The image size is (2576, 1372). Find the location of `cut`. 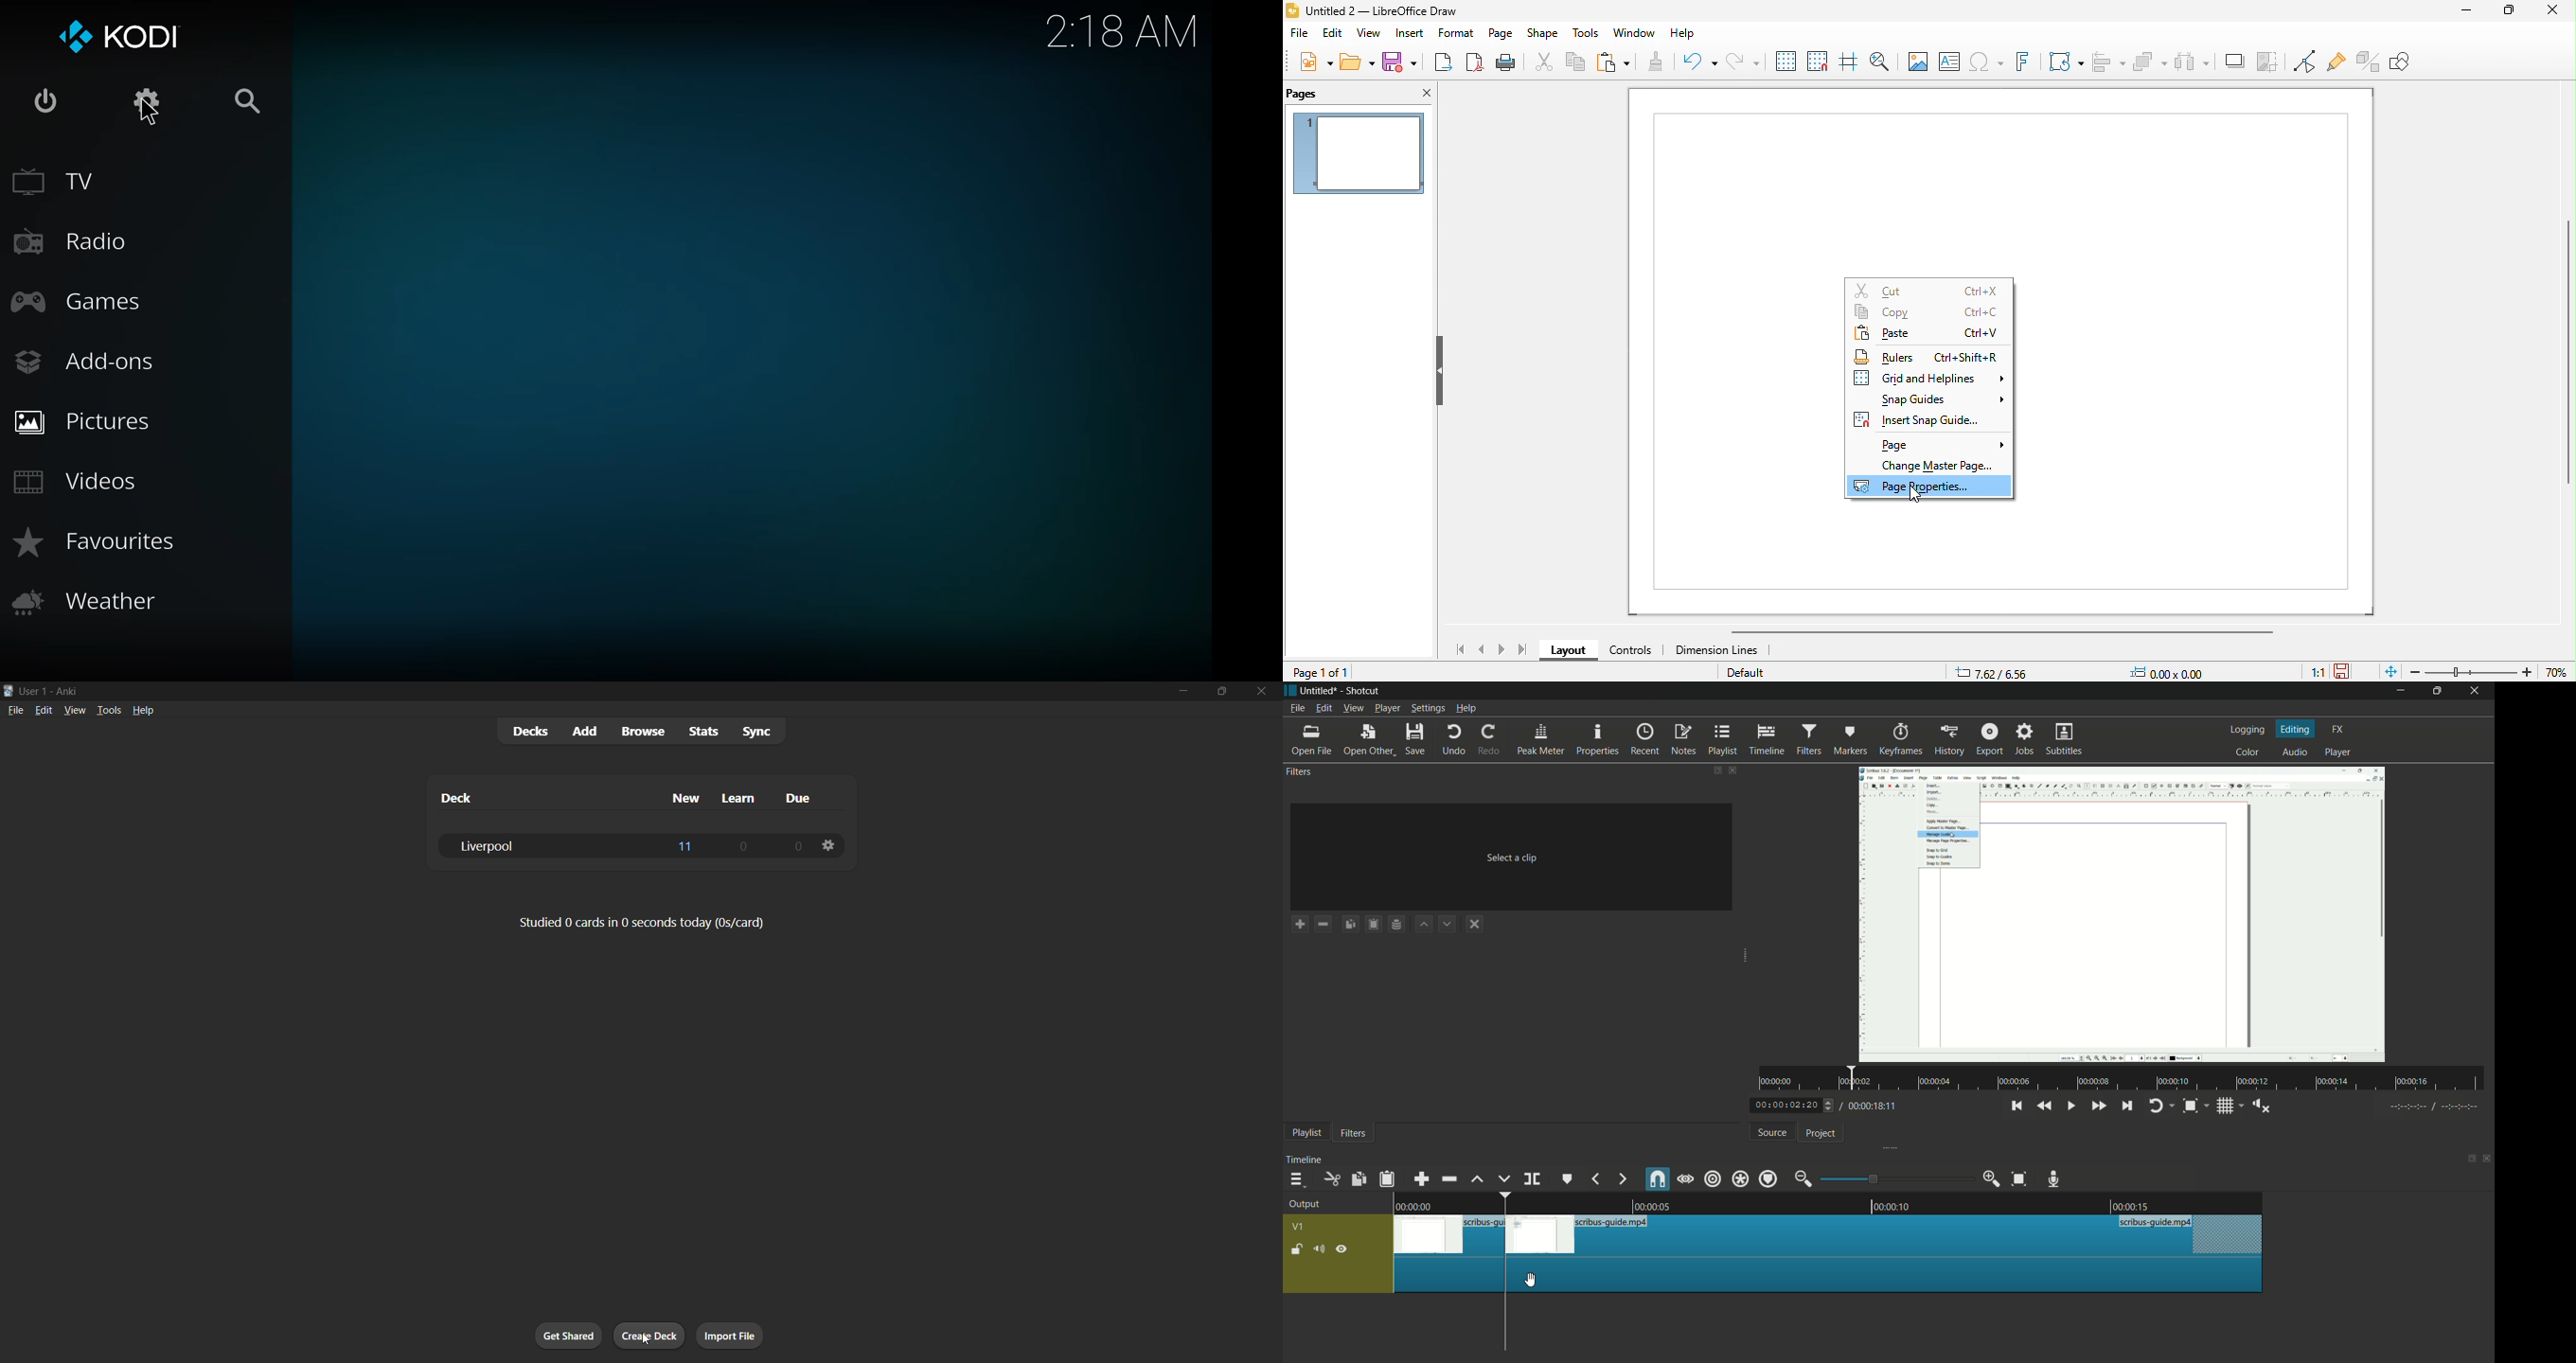

cut is located at coordinates (1331, 1179).